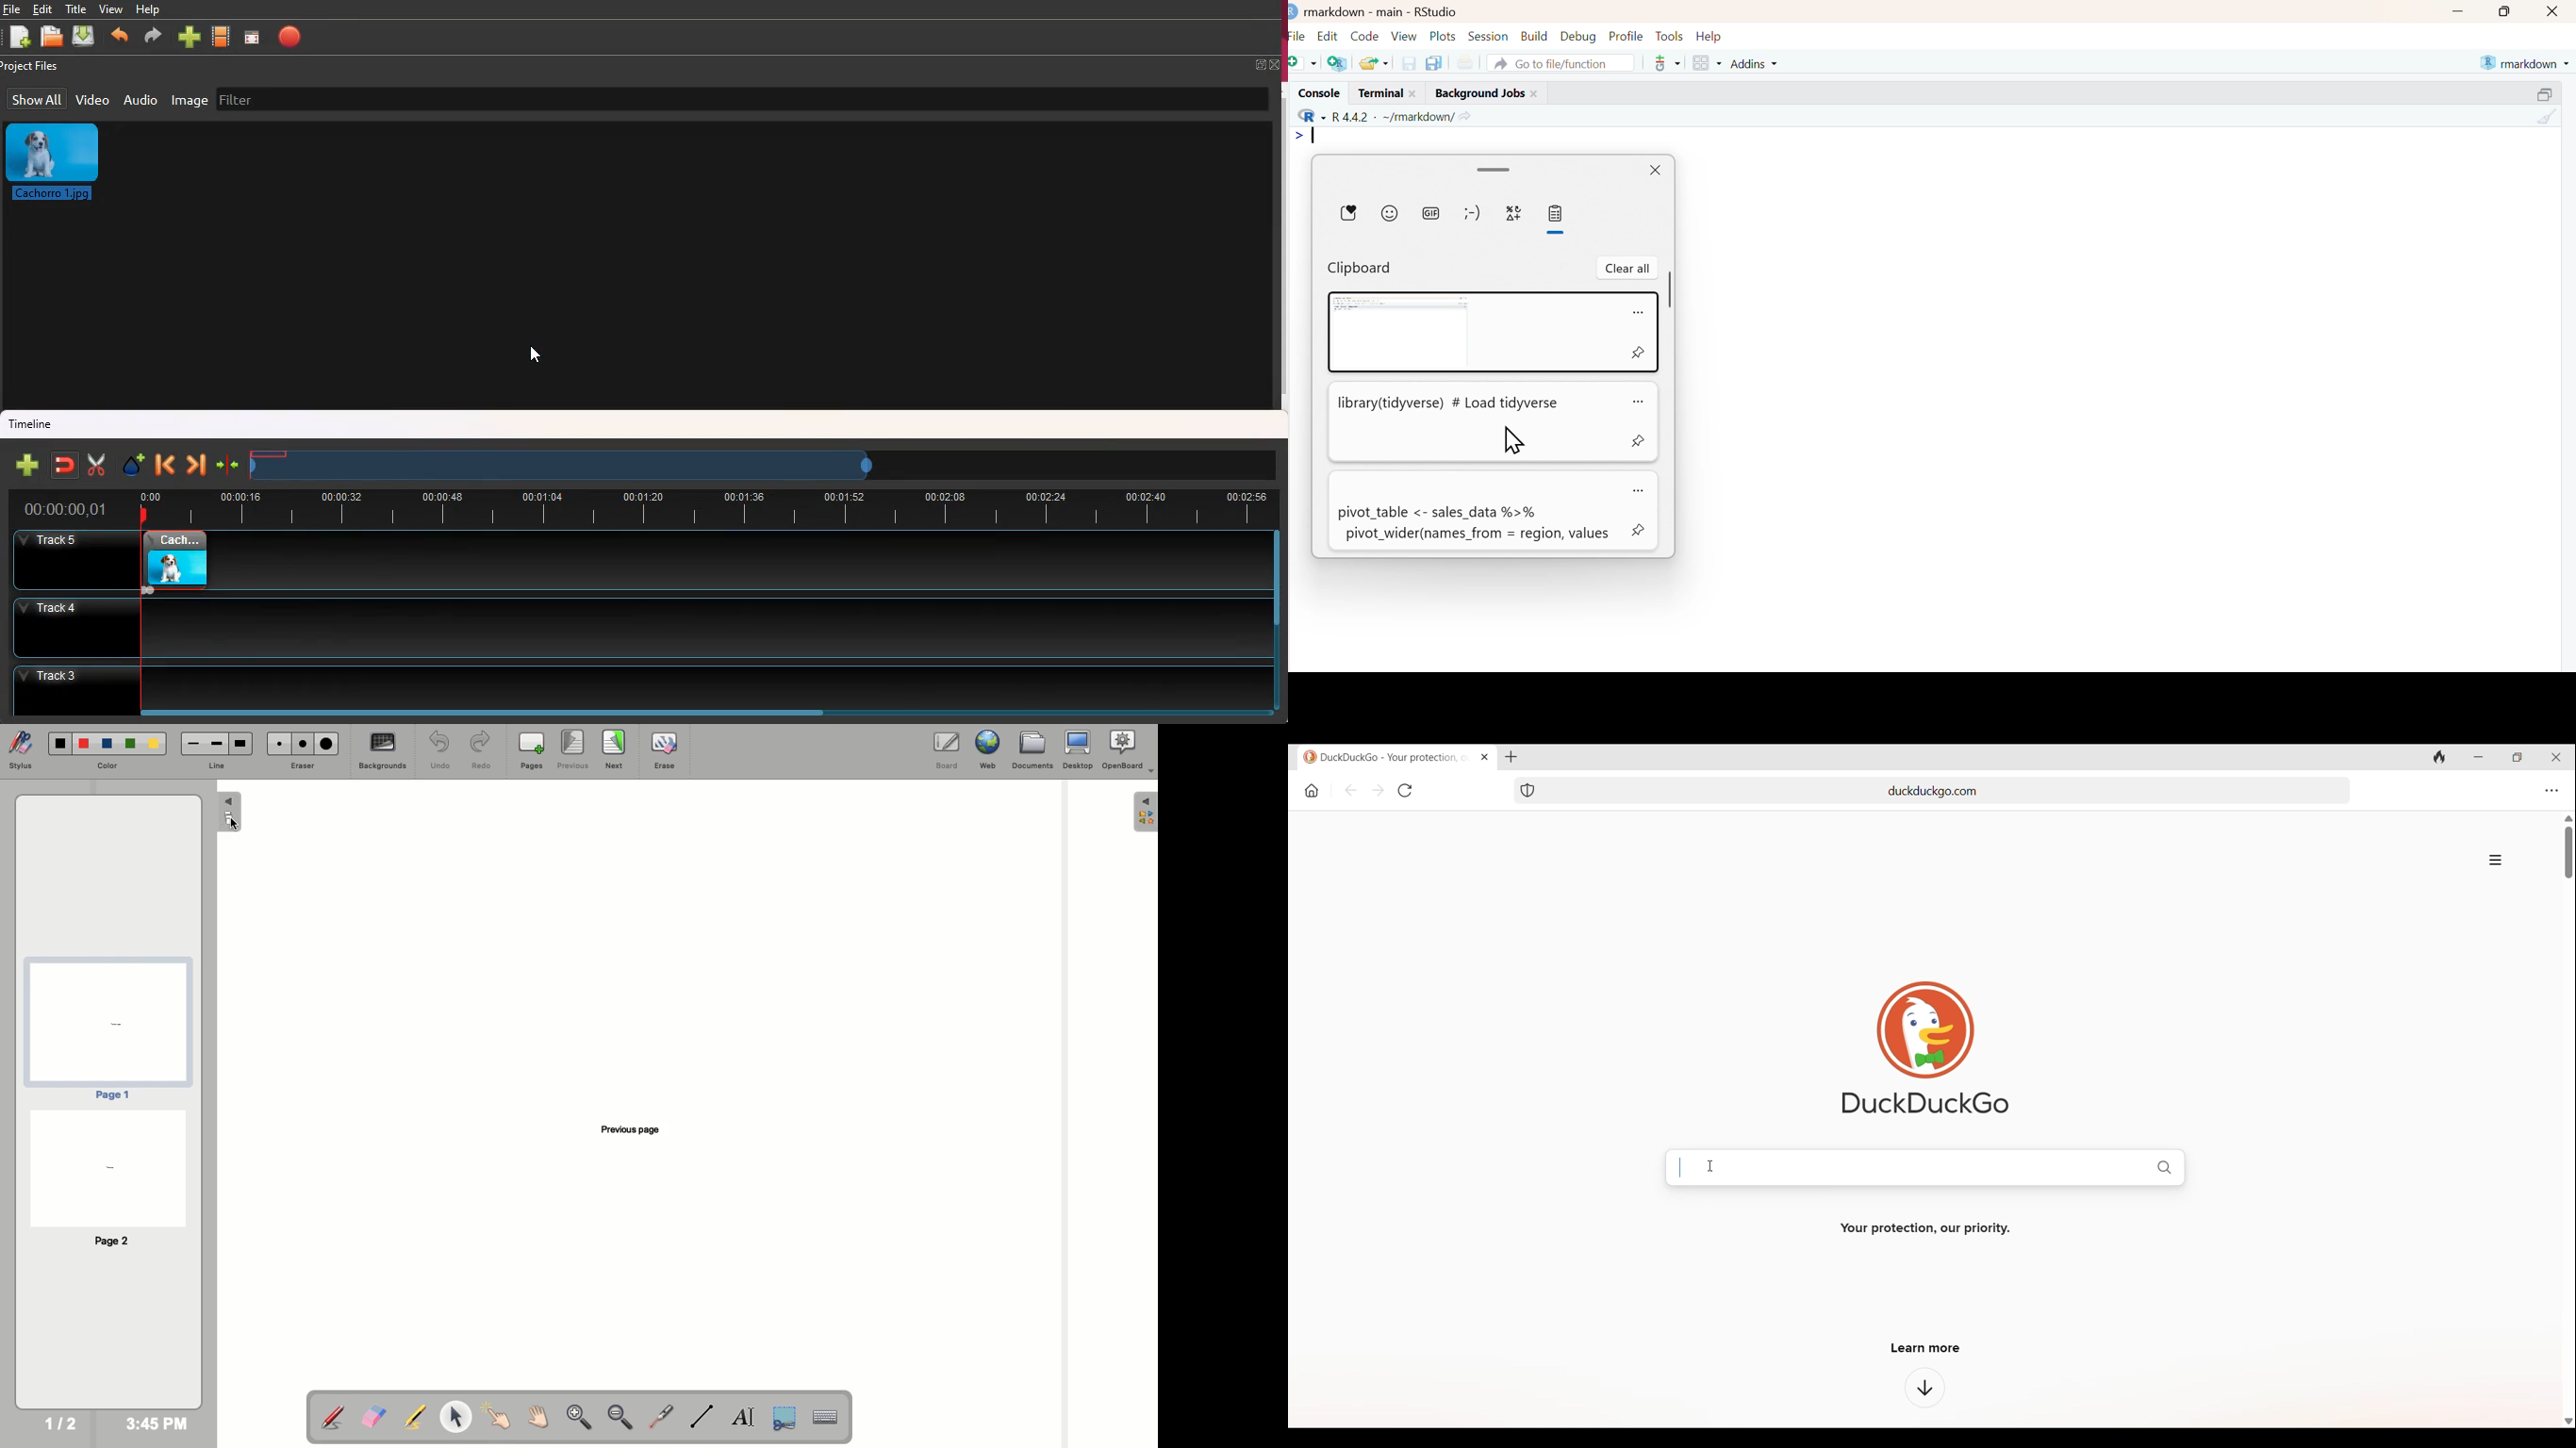  Describe the element at coordinates (1304, 62) in the screenshot. I see `new file` at that location.